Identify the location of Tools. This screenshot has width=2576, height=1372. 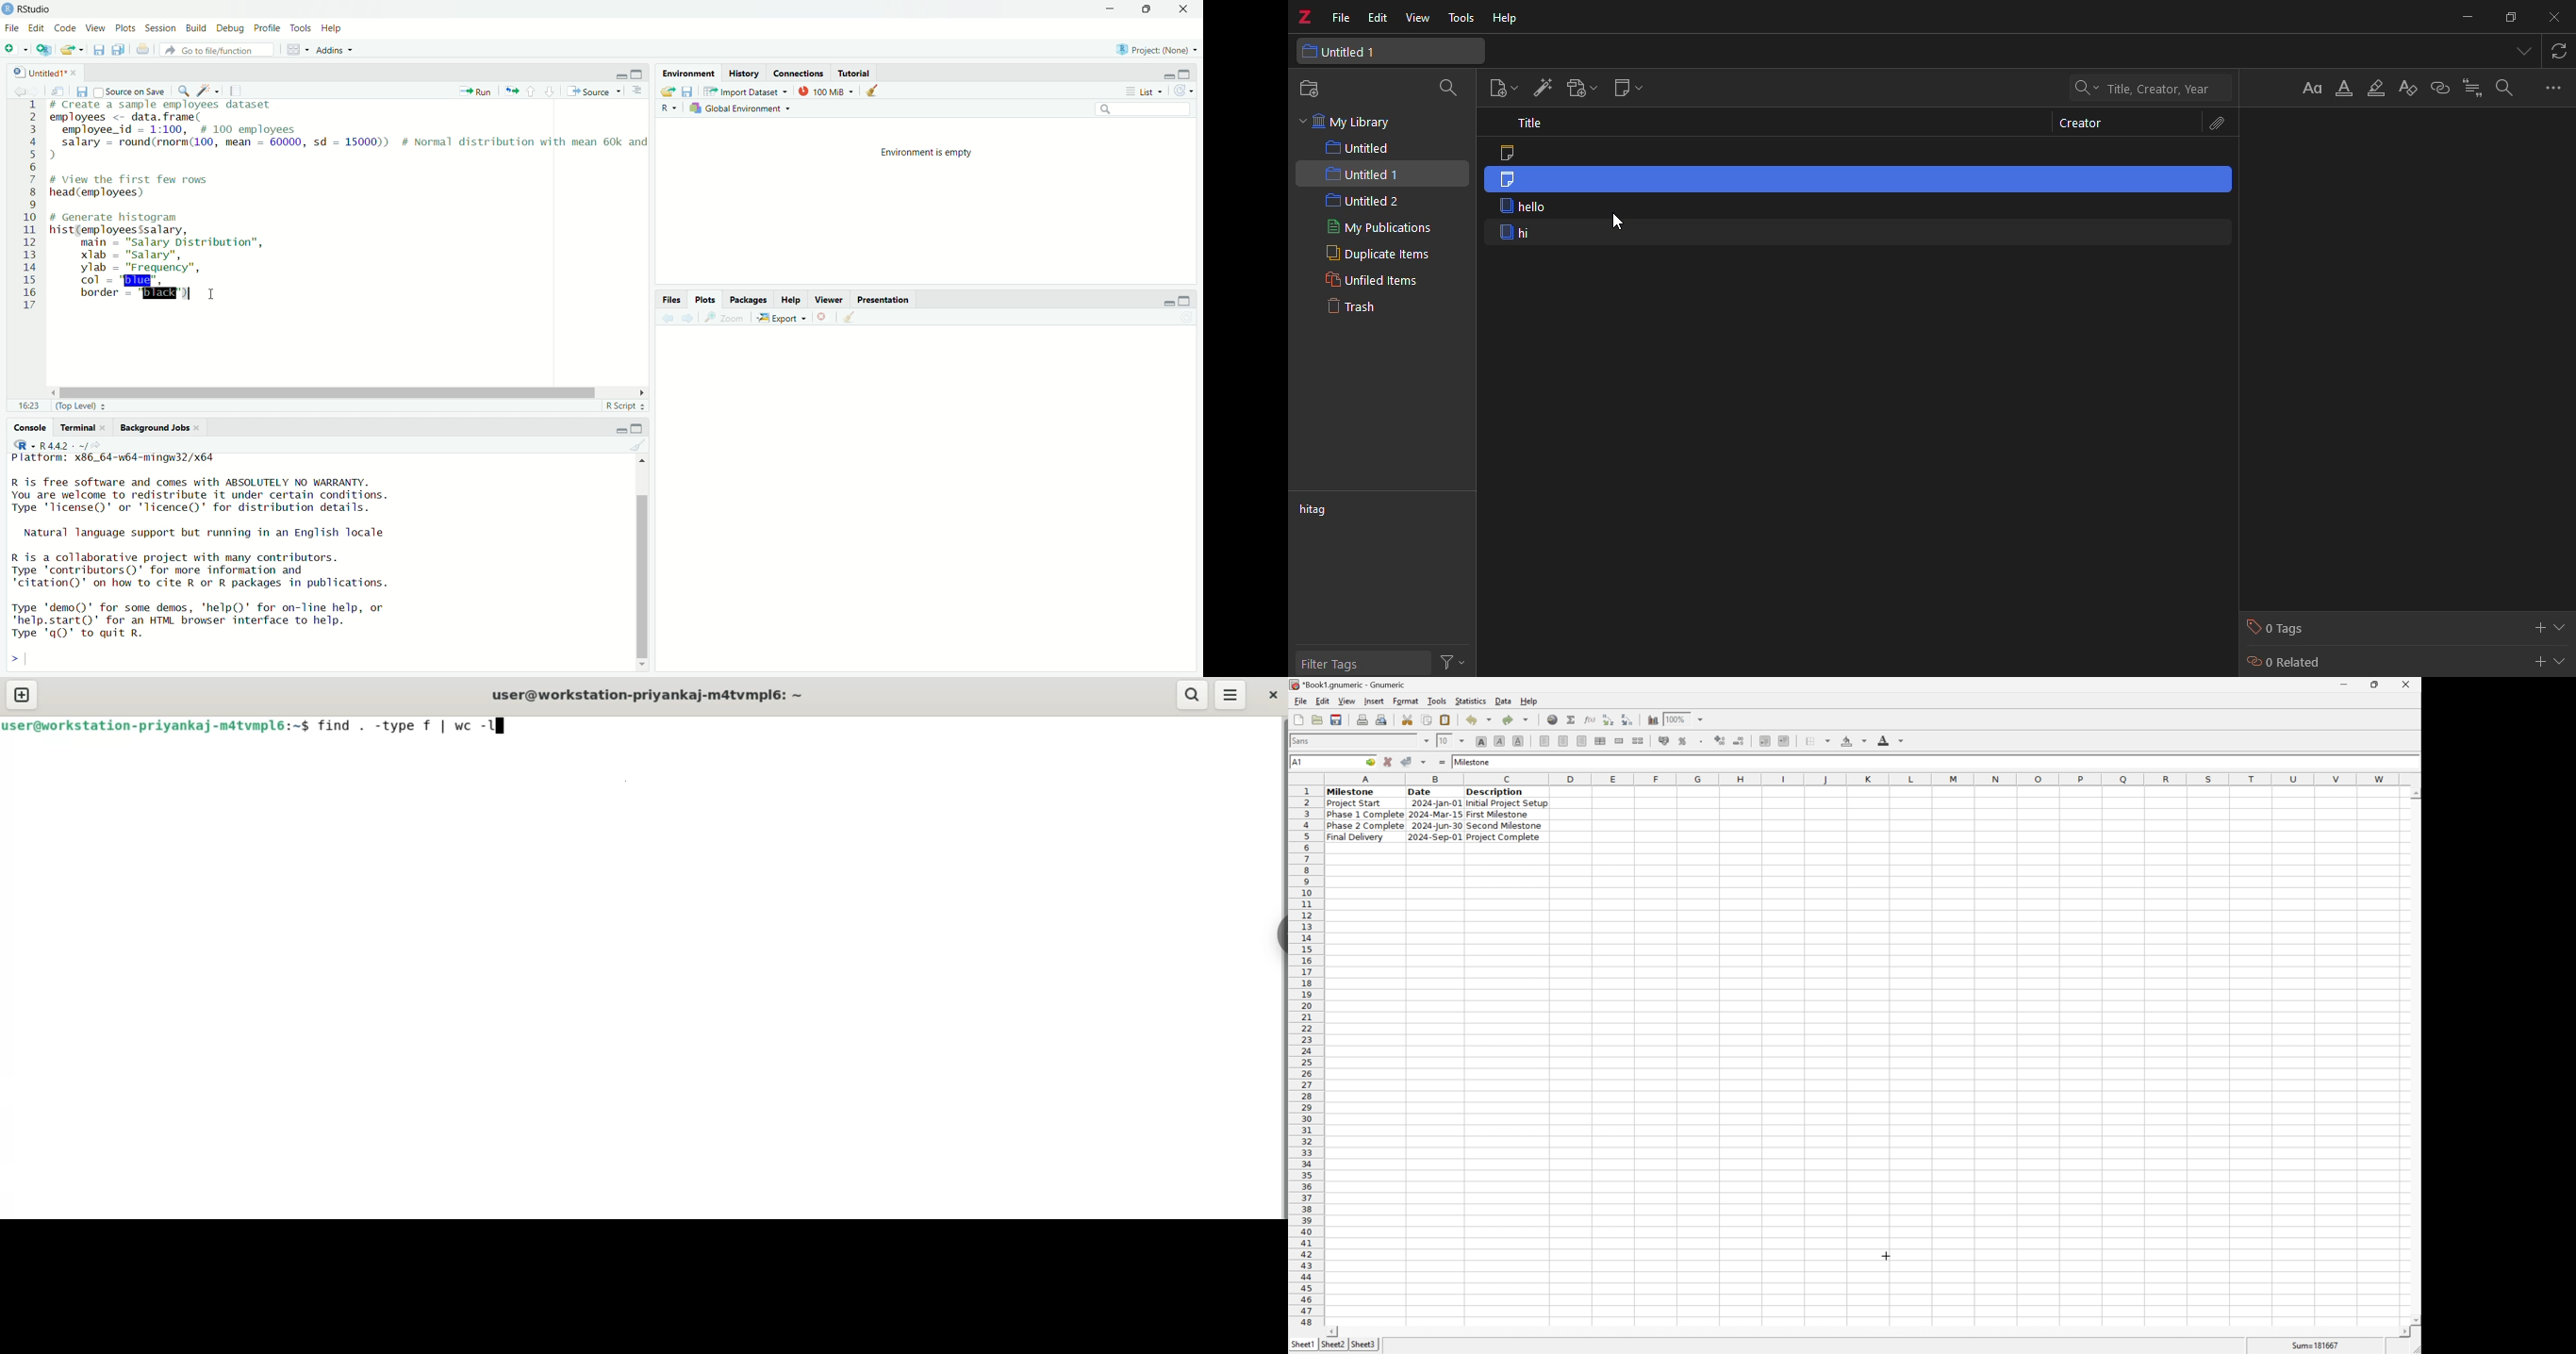
(302, 29).